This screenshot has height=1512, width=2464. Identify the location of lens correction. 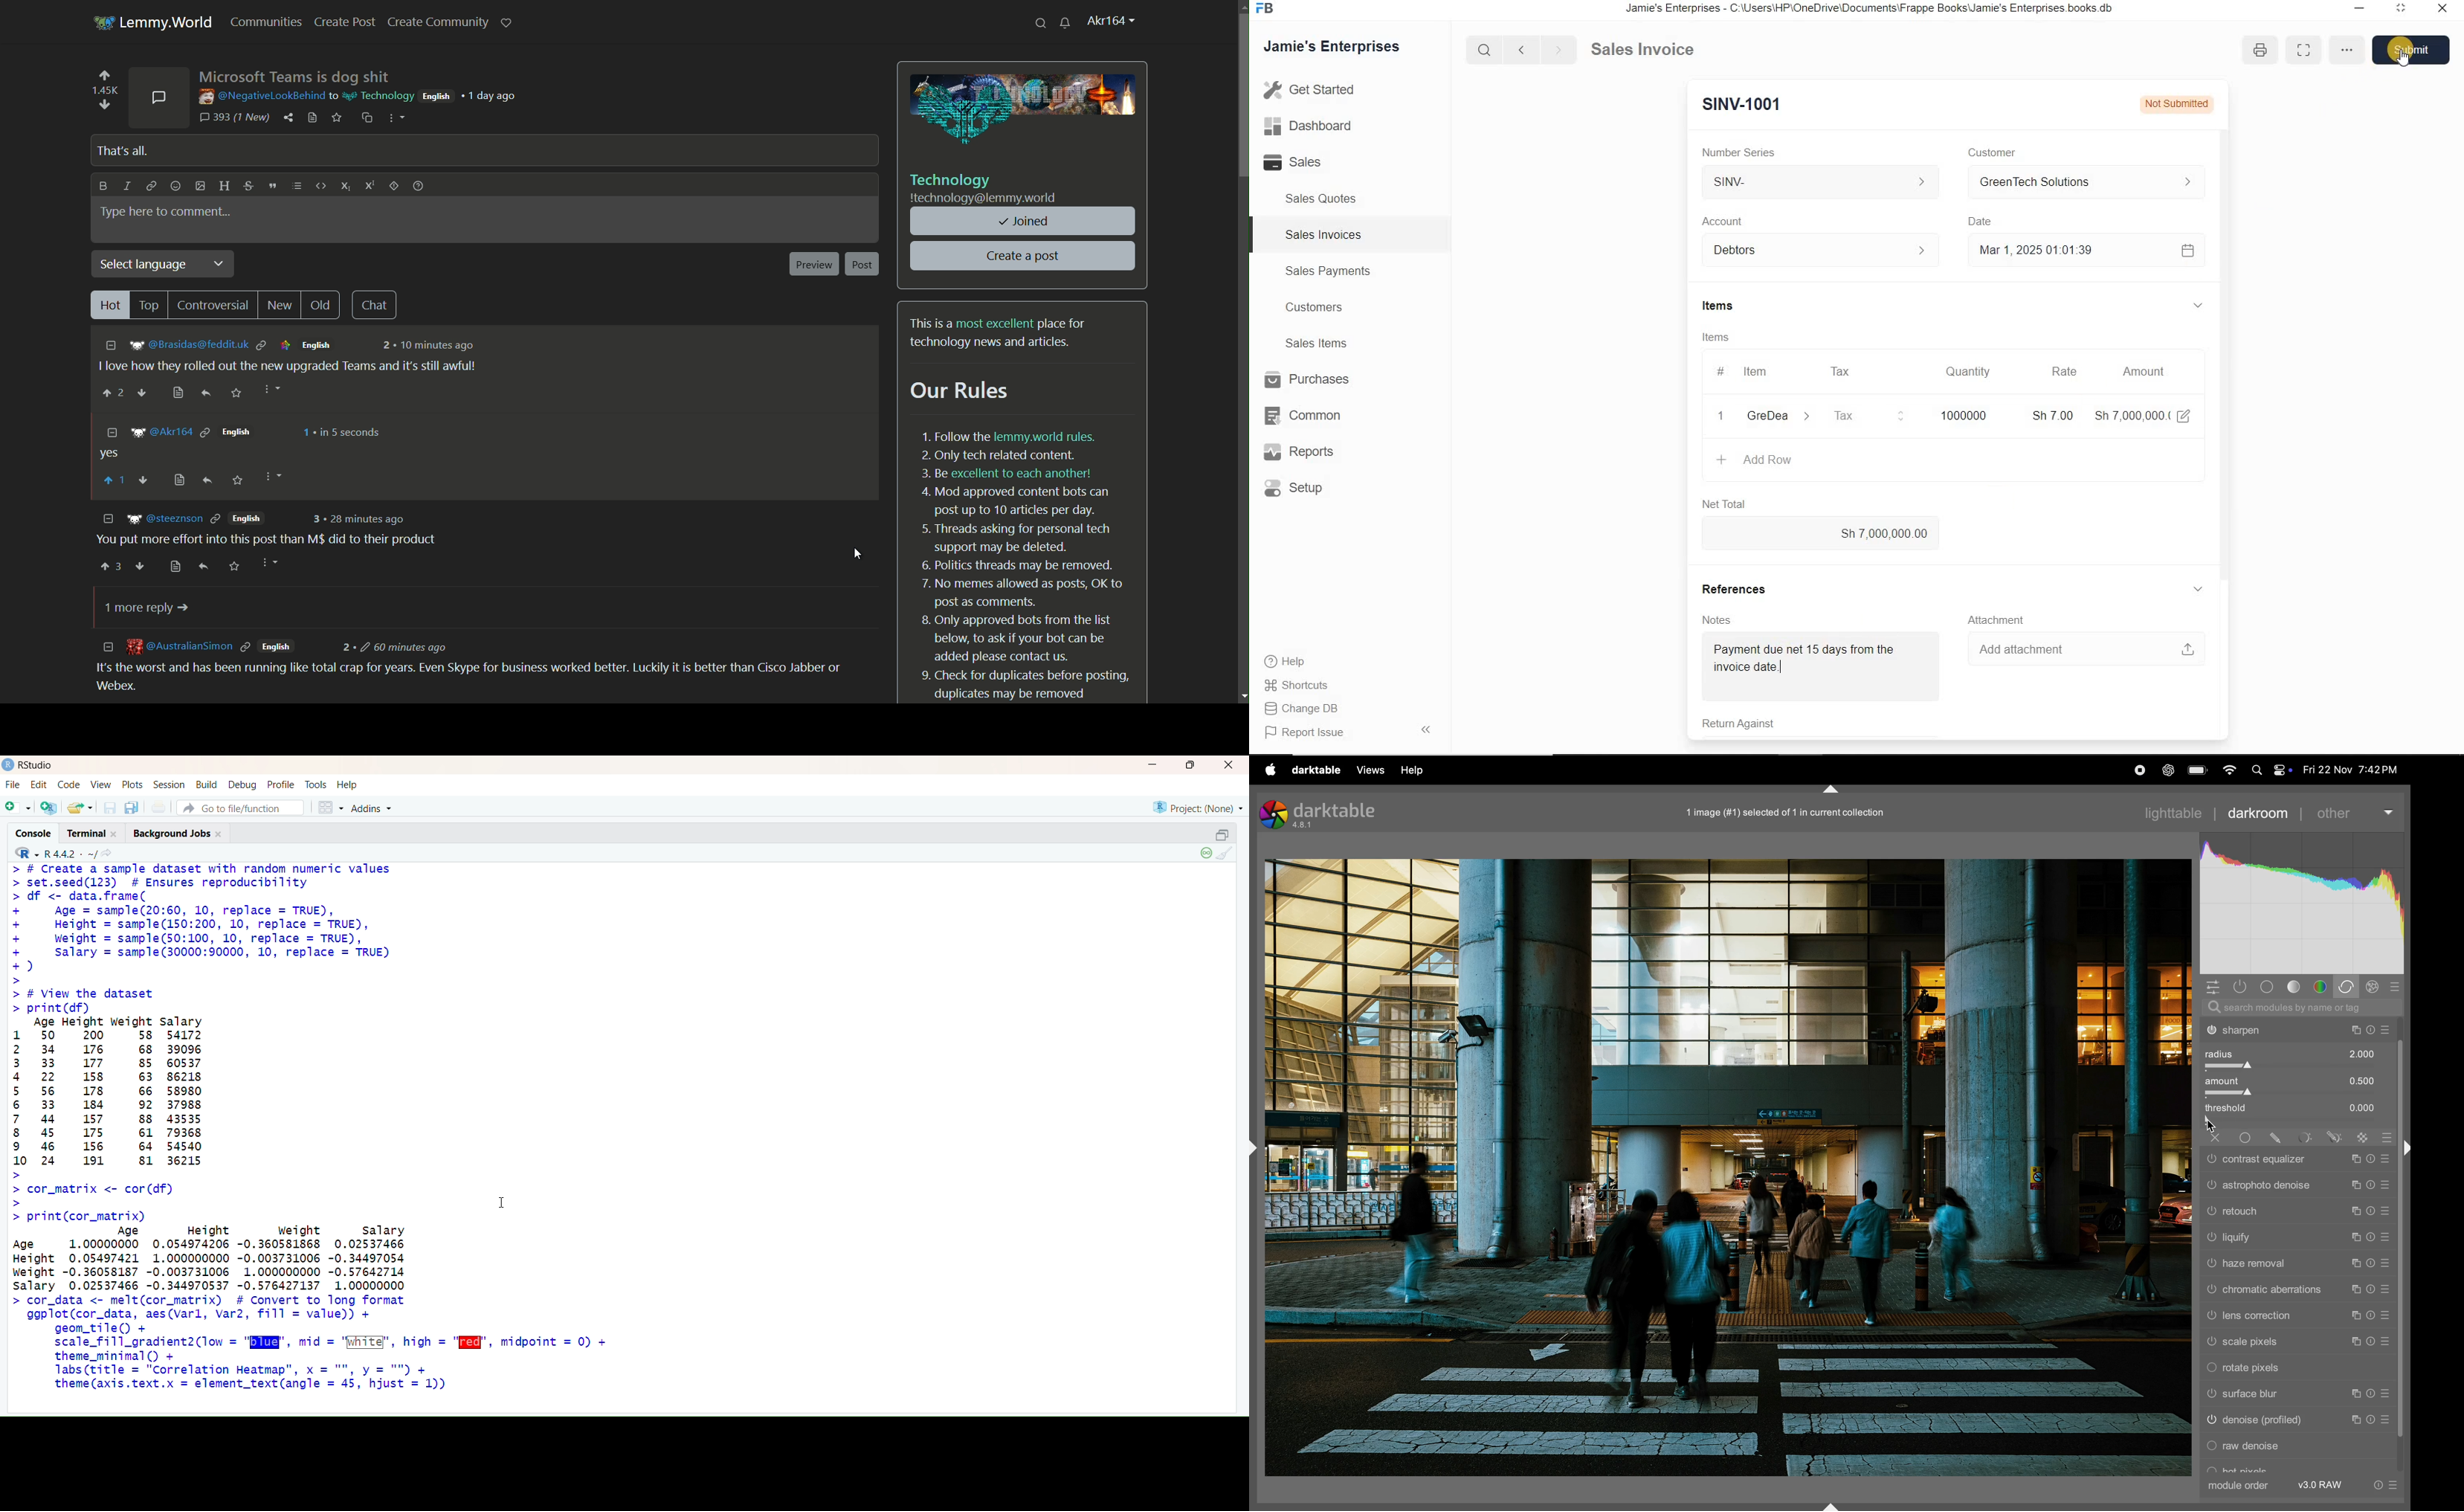
(2296, 1316).